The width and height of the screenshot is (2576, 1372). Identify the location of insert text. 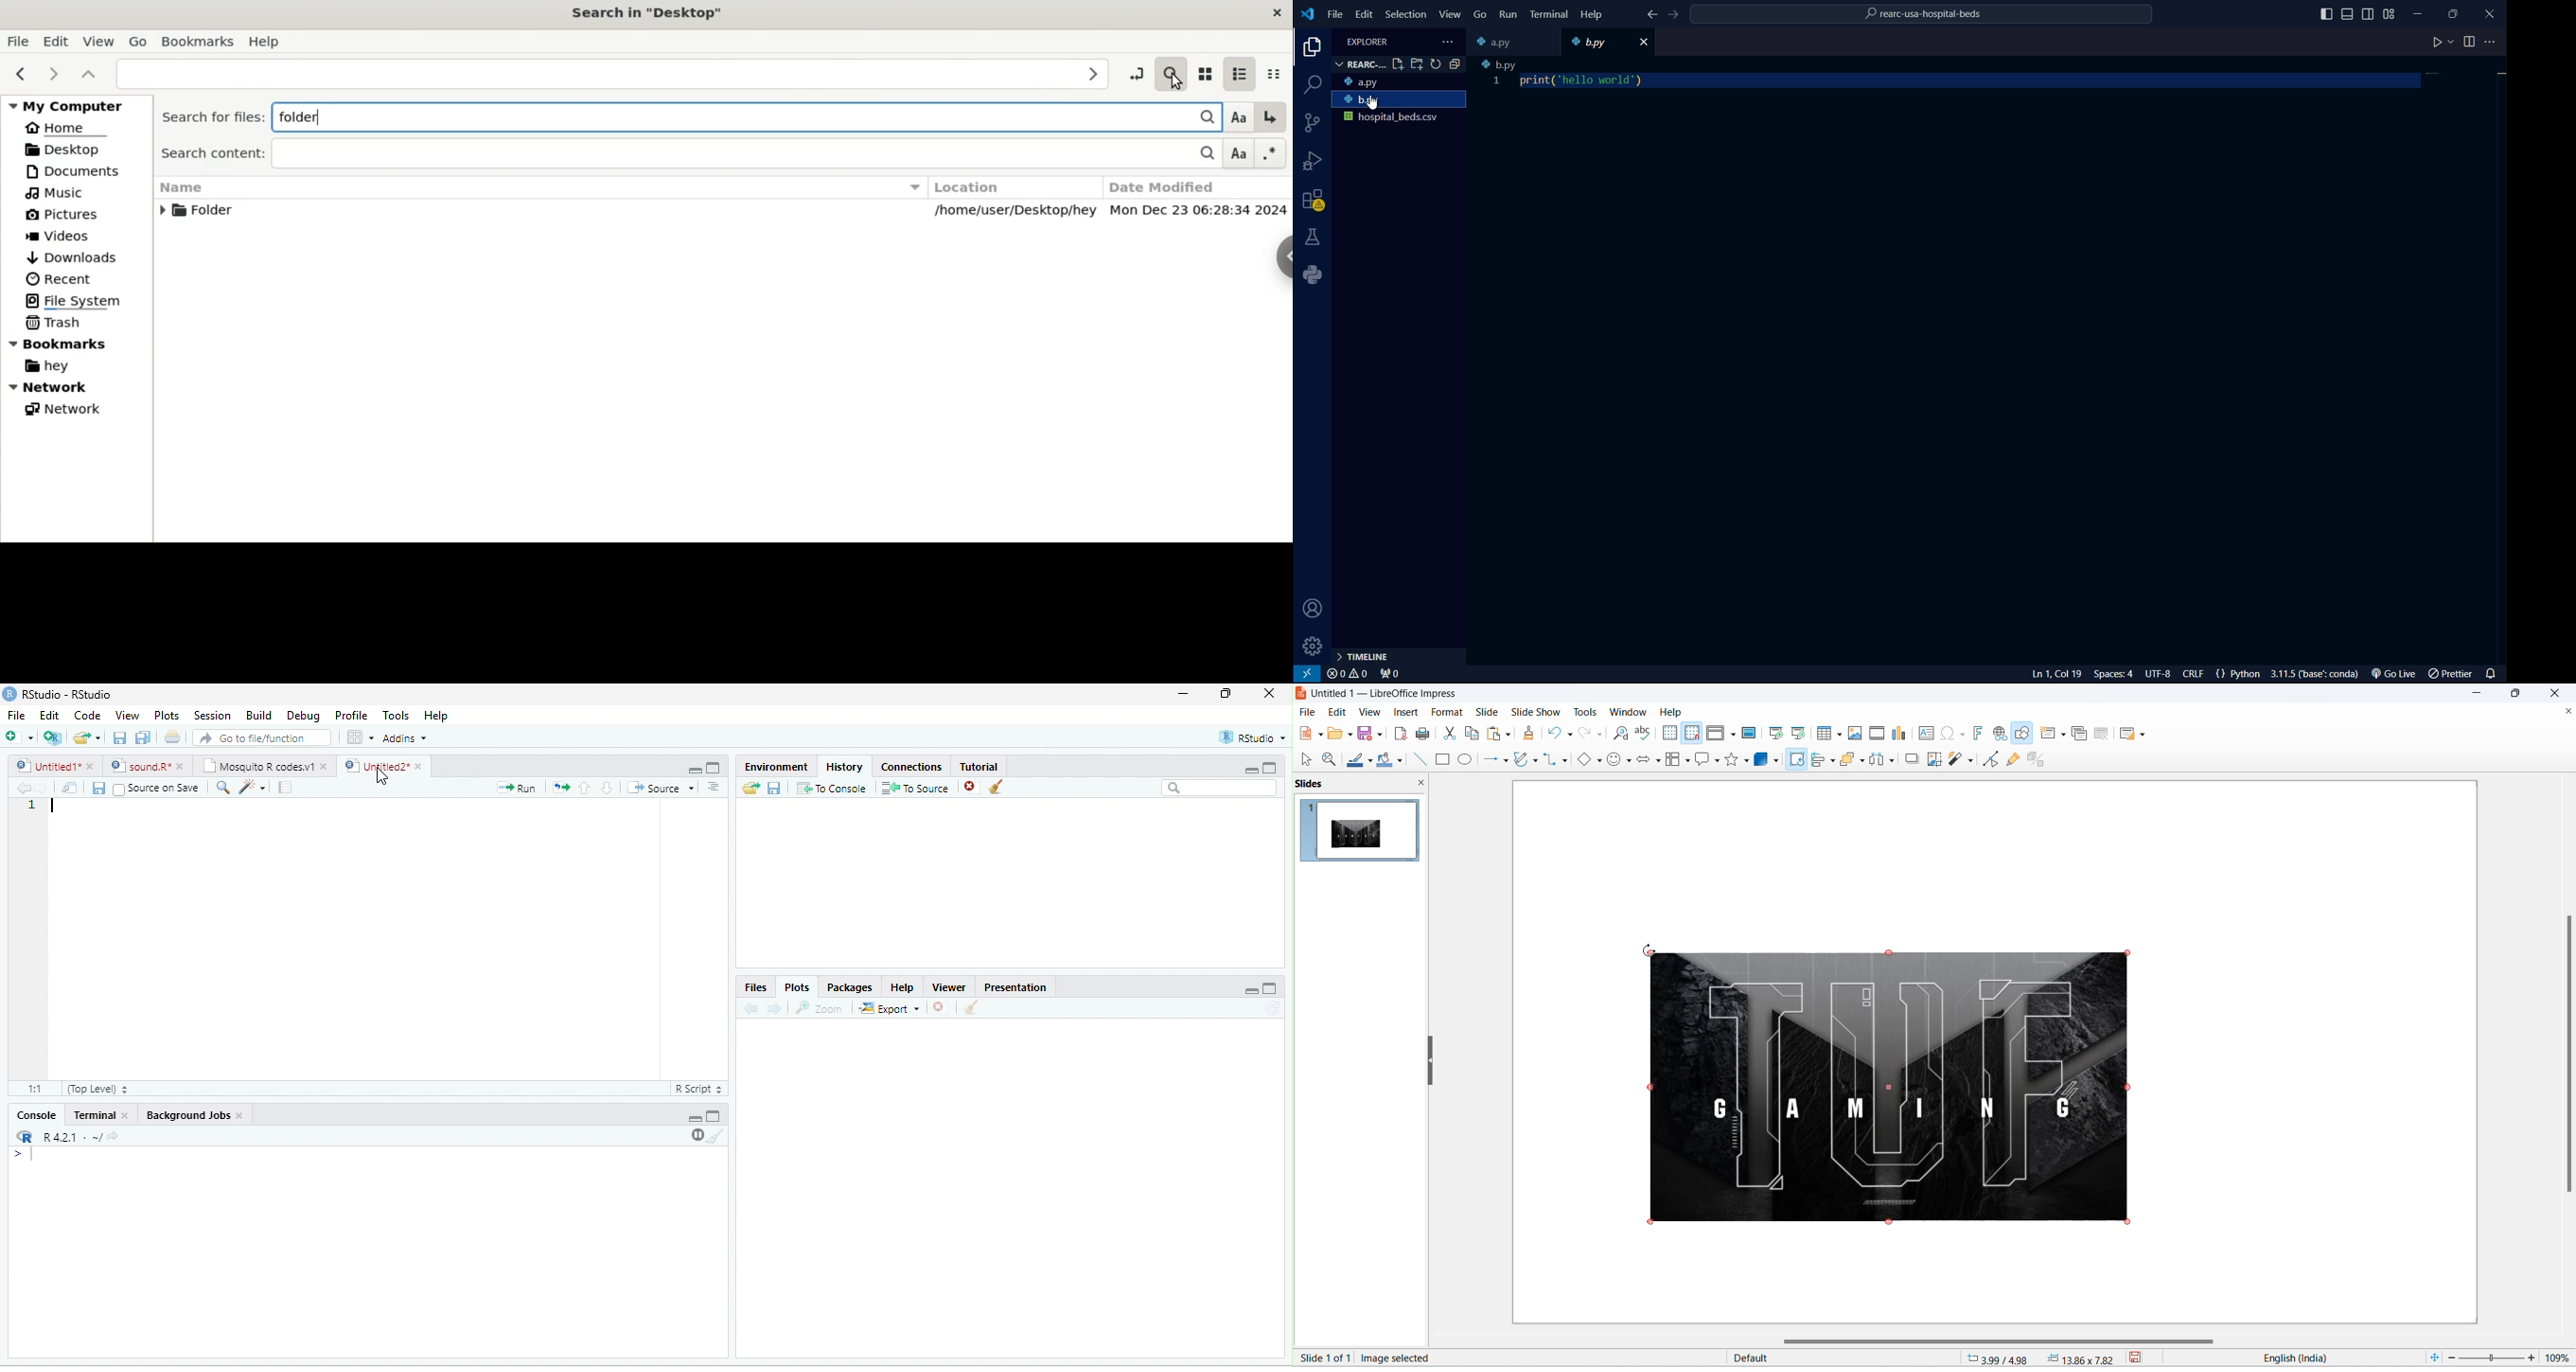
(1925, 733).